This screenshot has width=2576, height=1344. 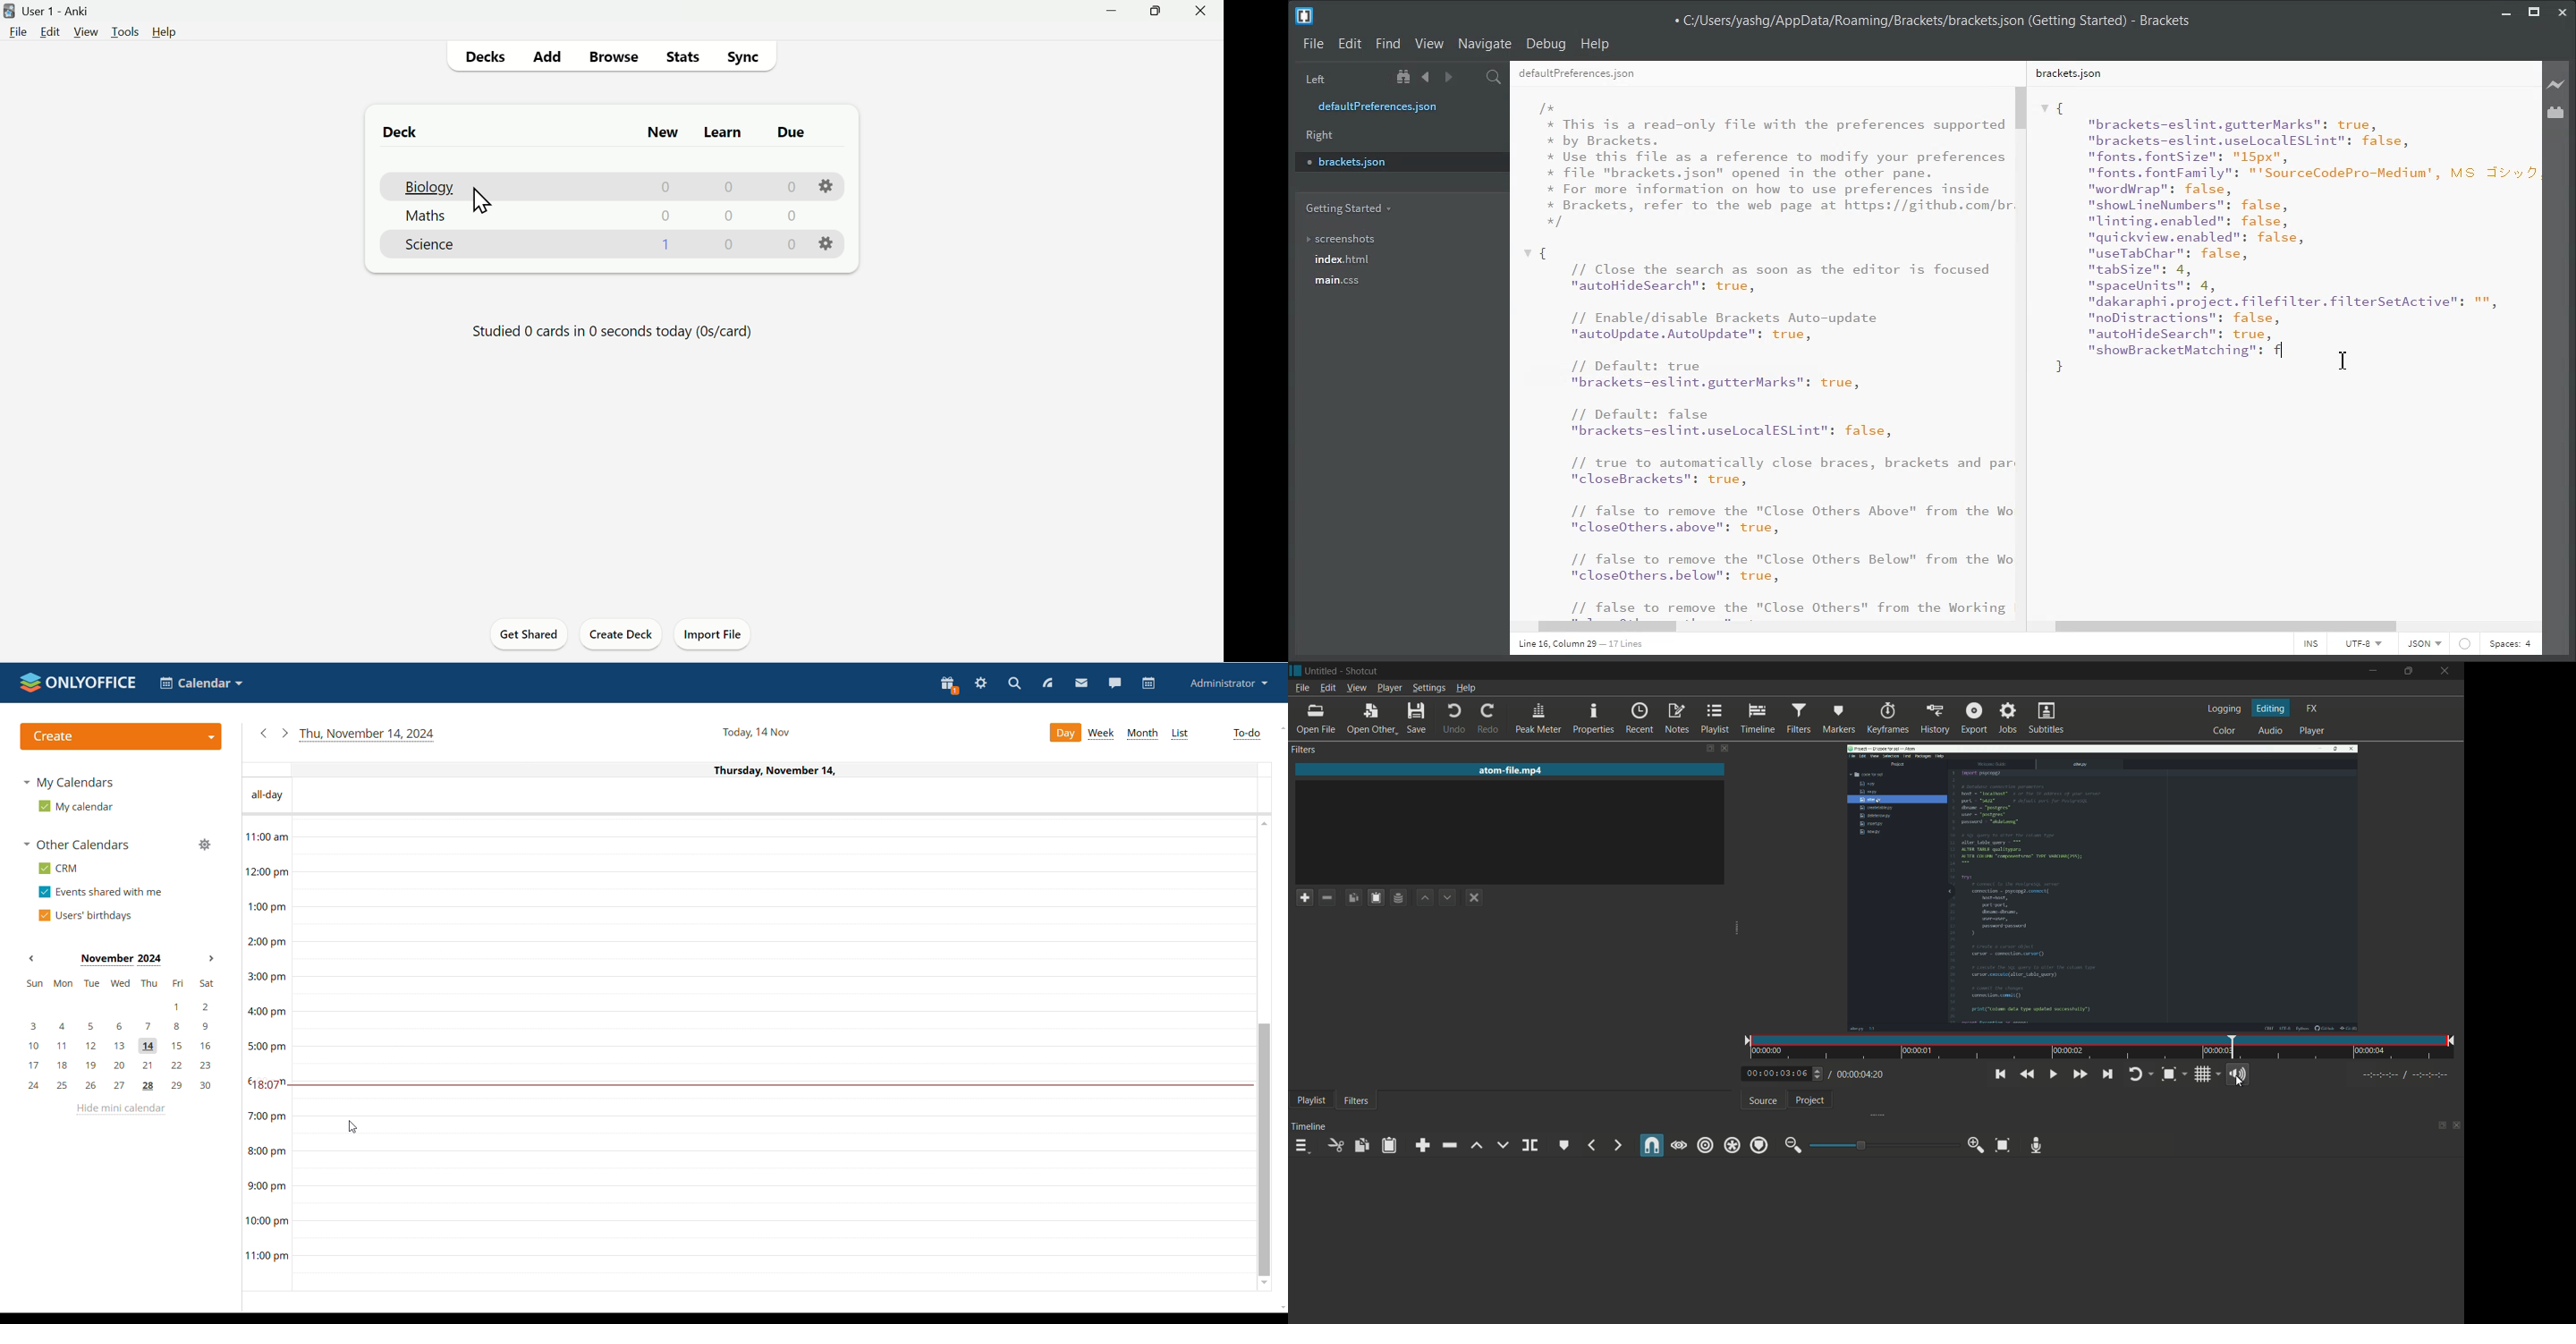 What do you see at coordinates (1422, 1145) in the screenshot?
I see `append` at bounding box center [1422, 1145].